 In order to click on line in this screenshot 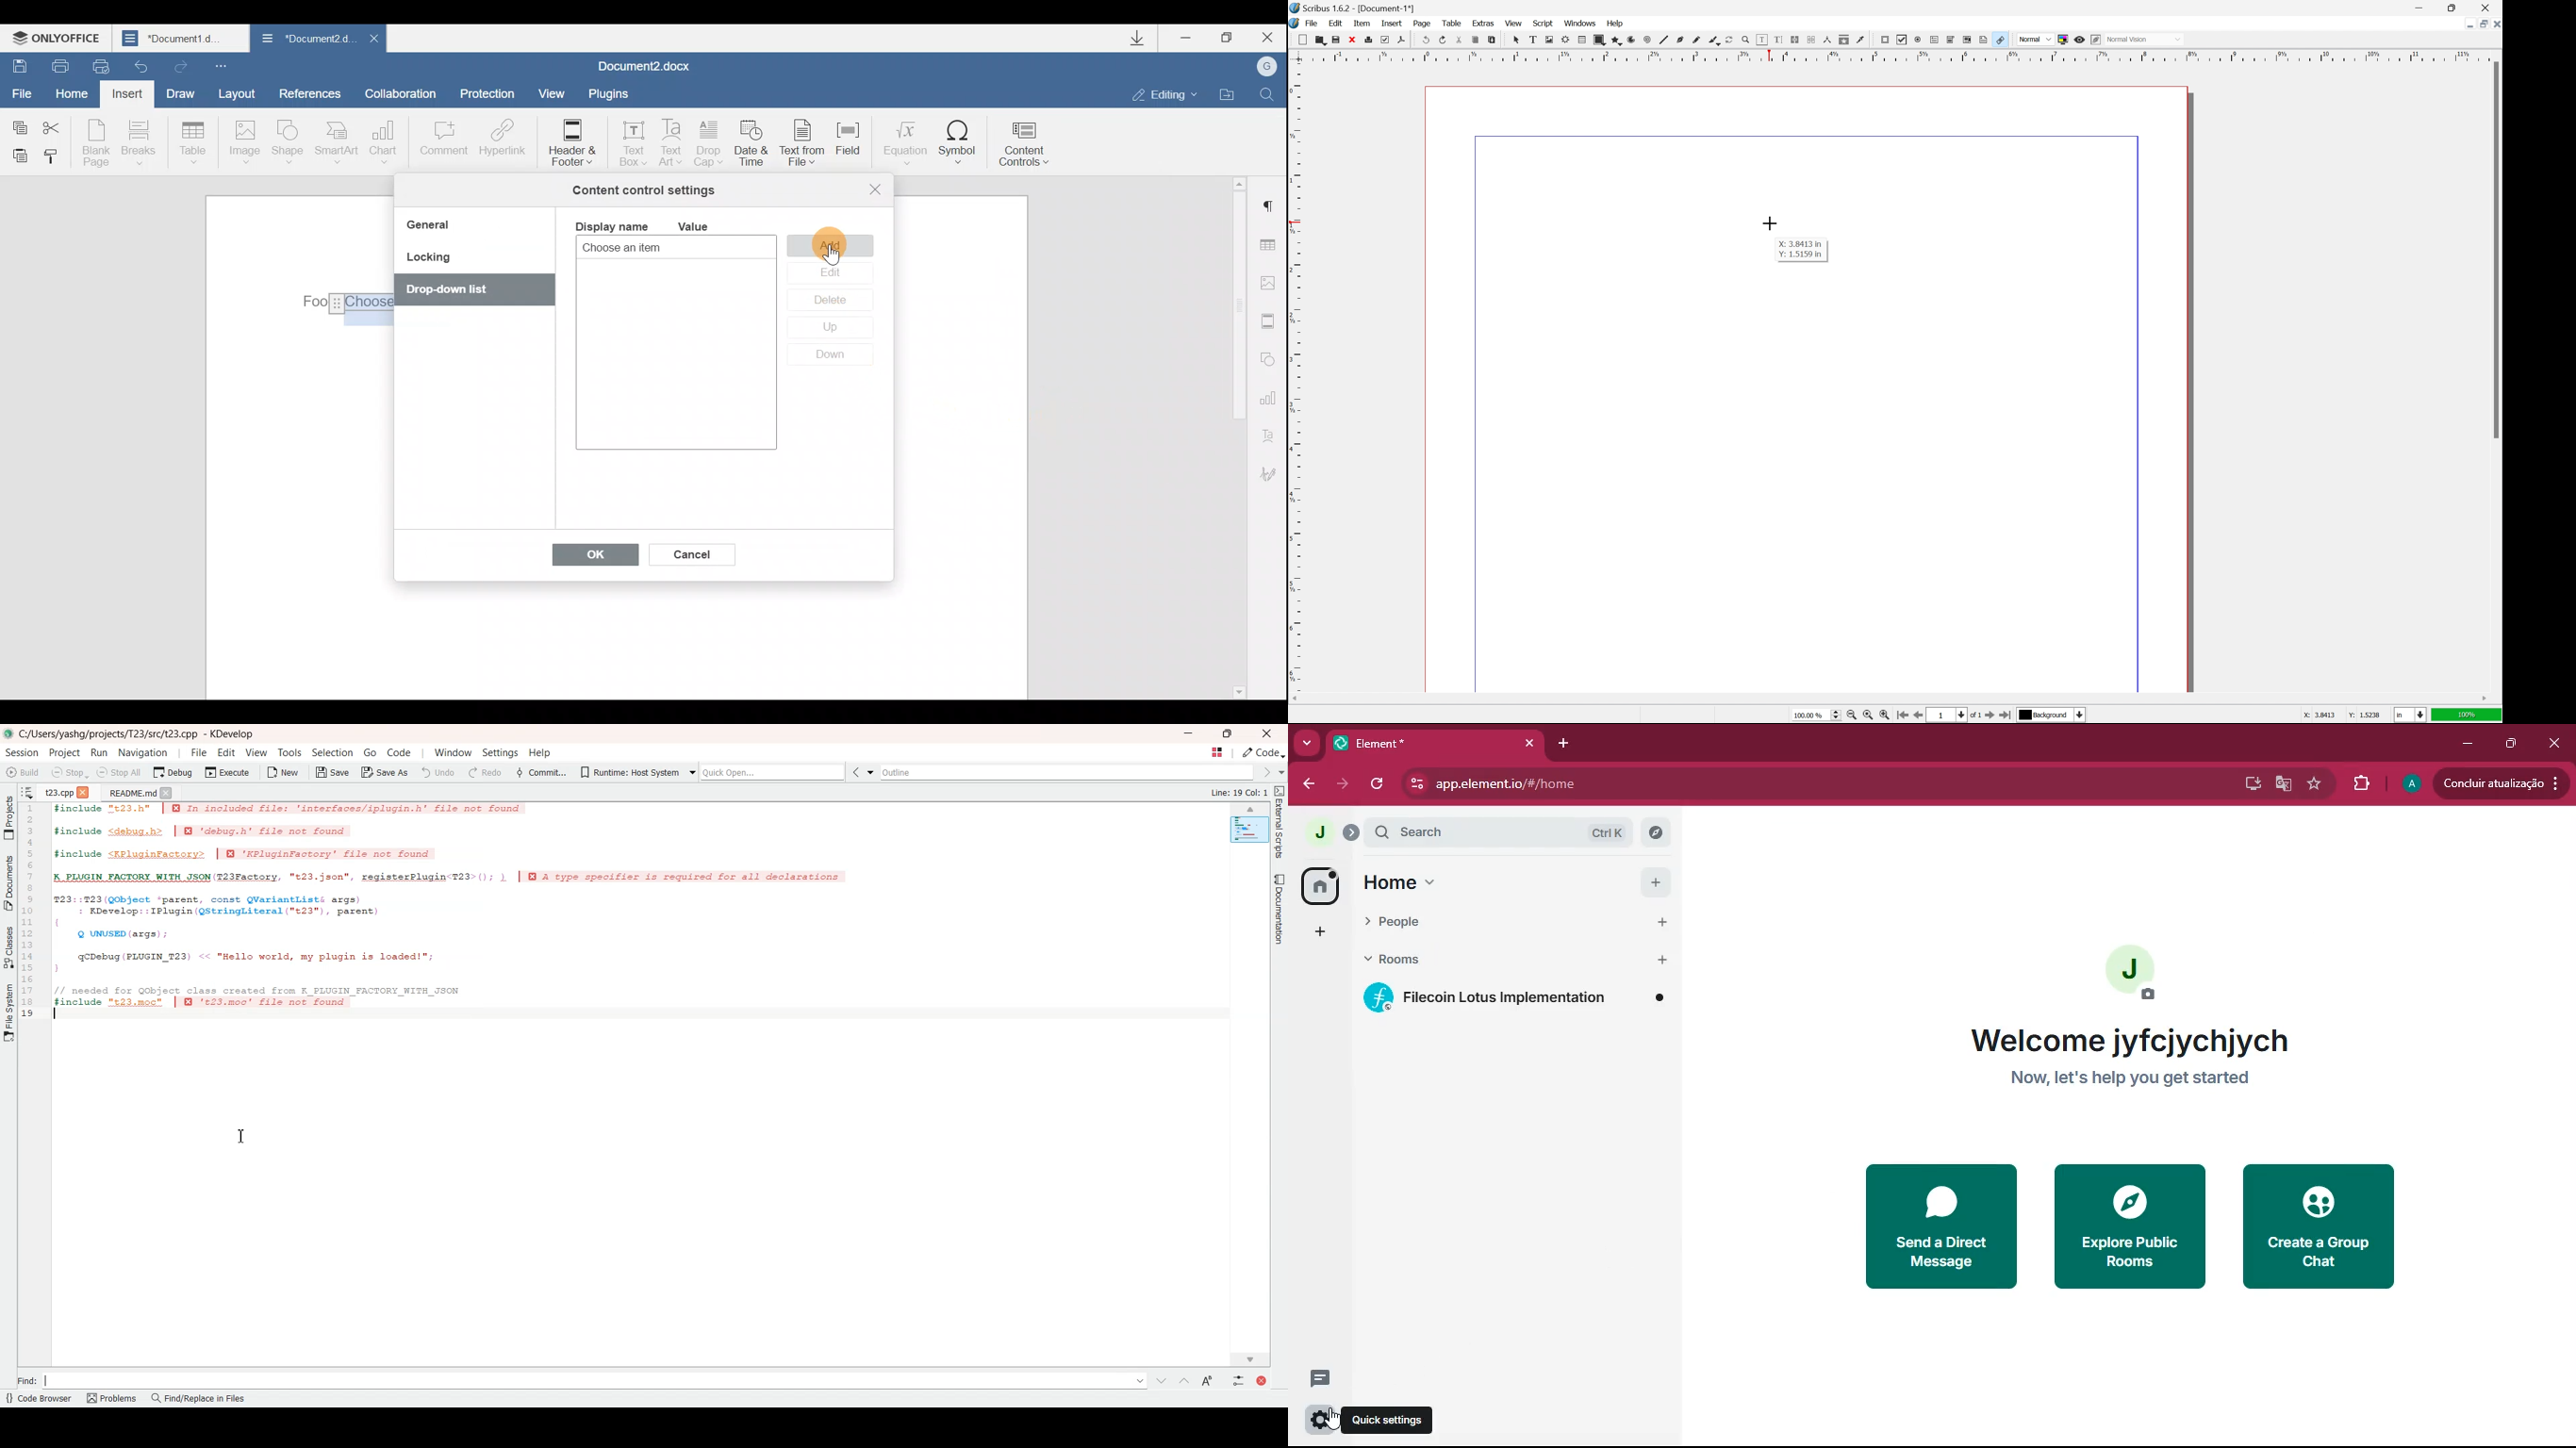, I will do `click(1664, 40)`.